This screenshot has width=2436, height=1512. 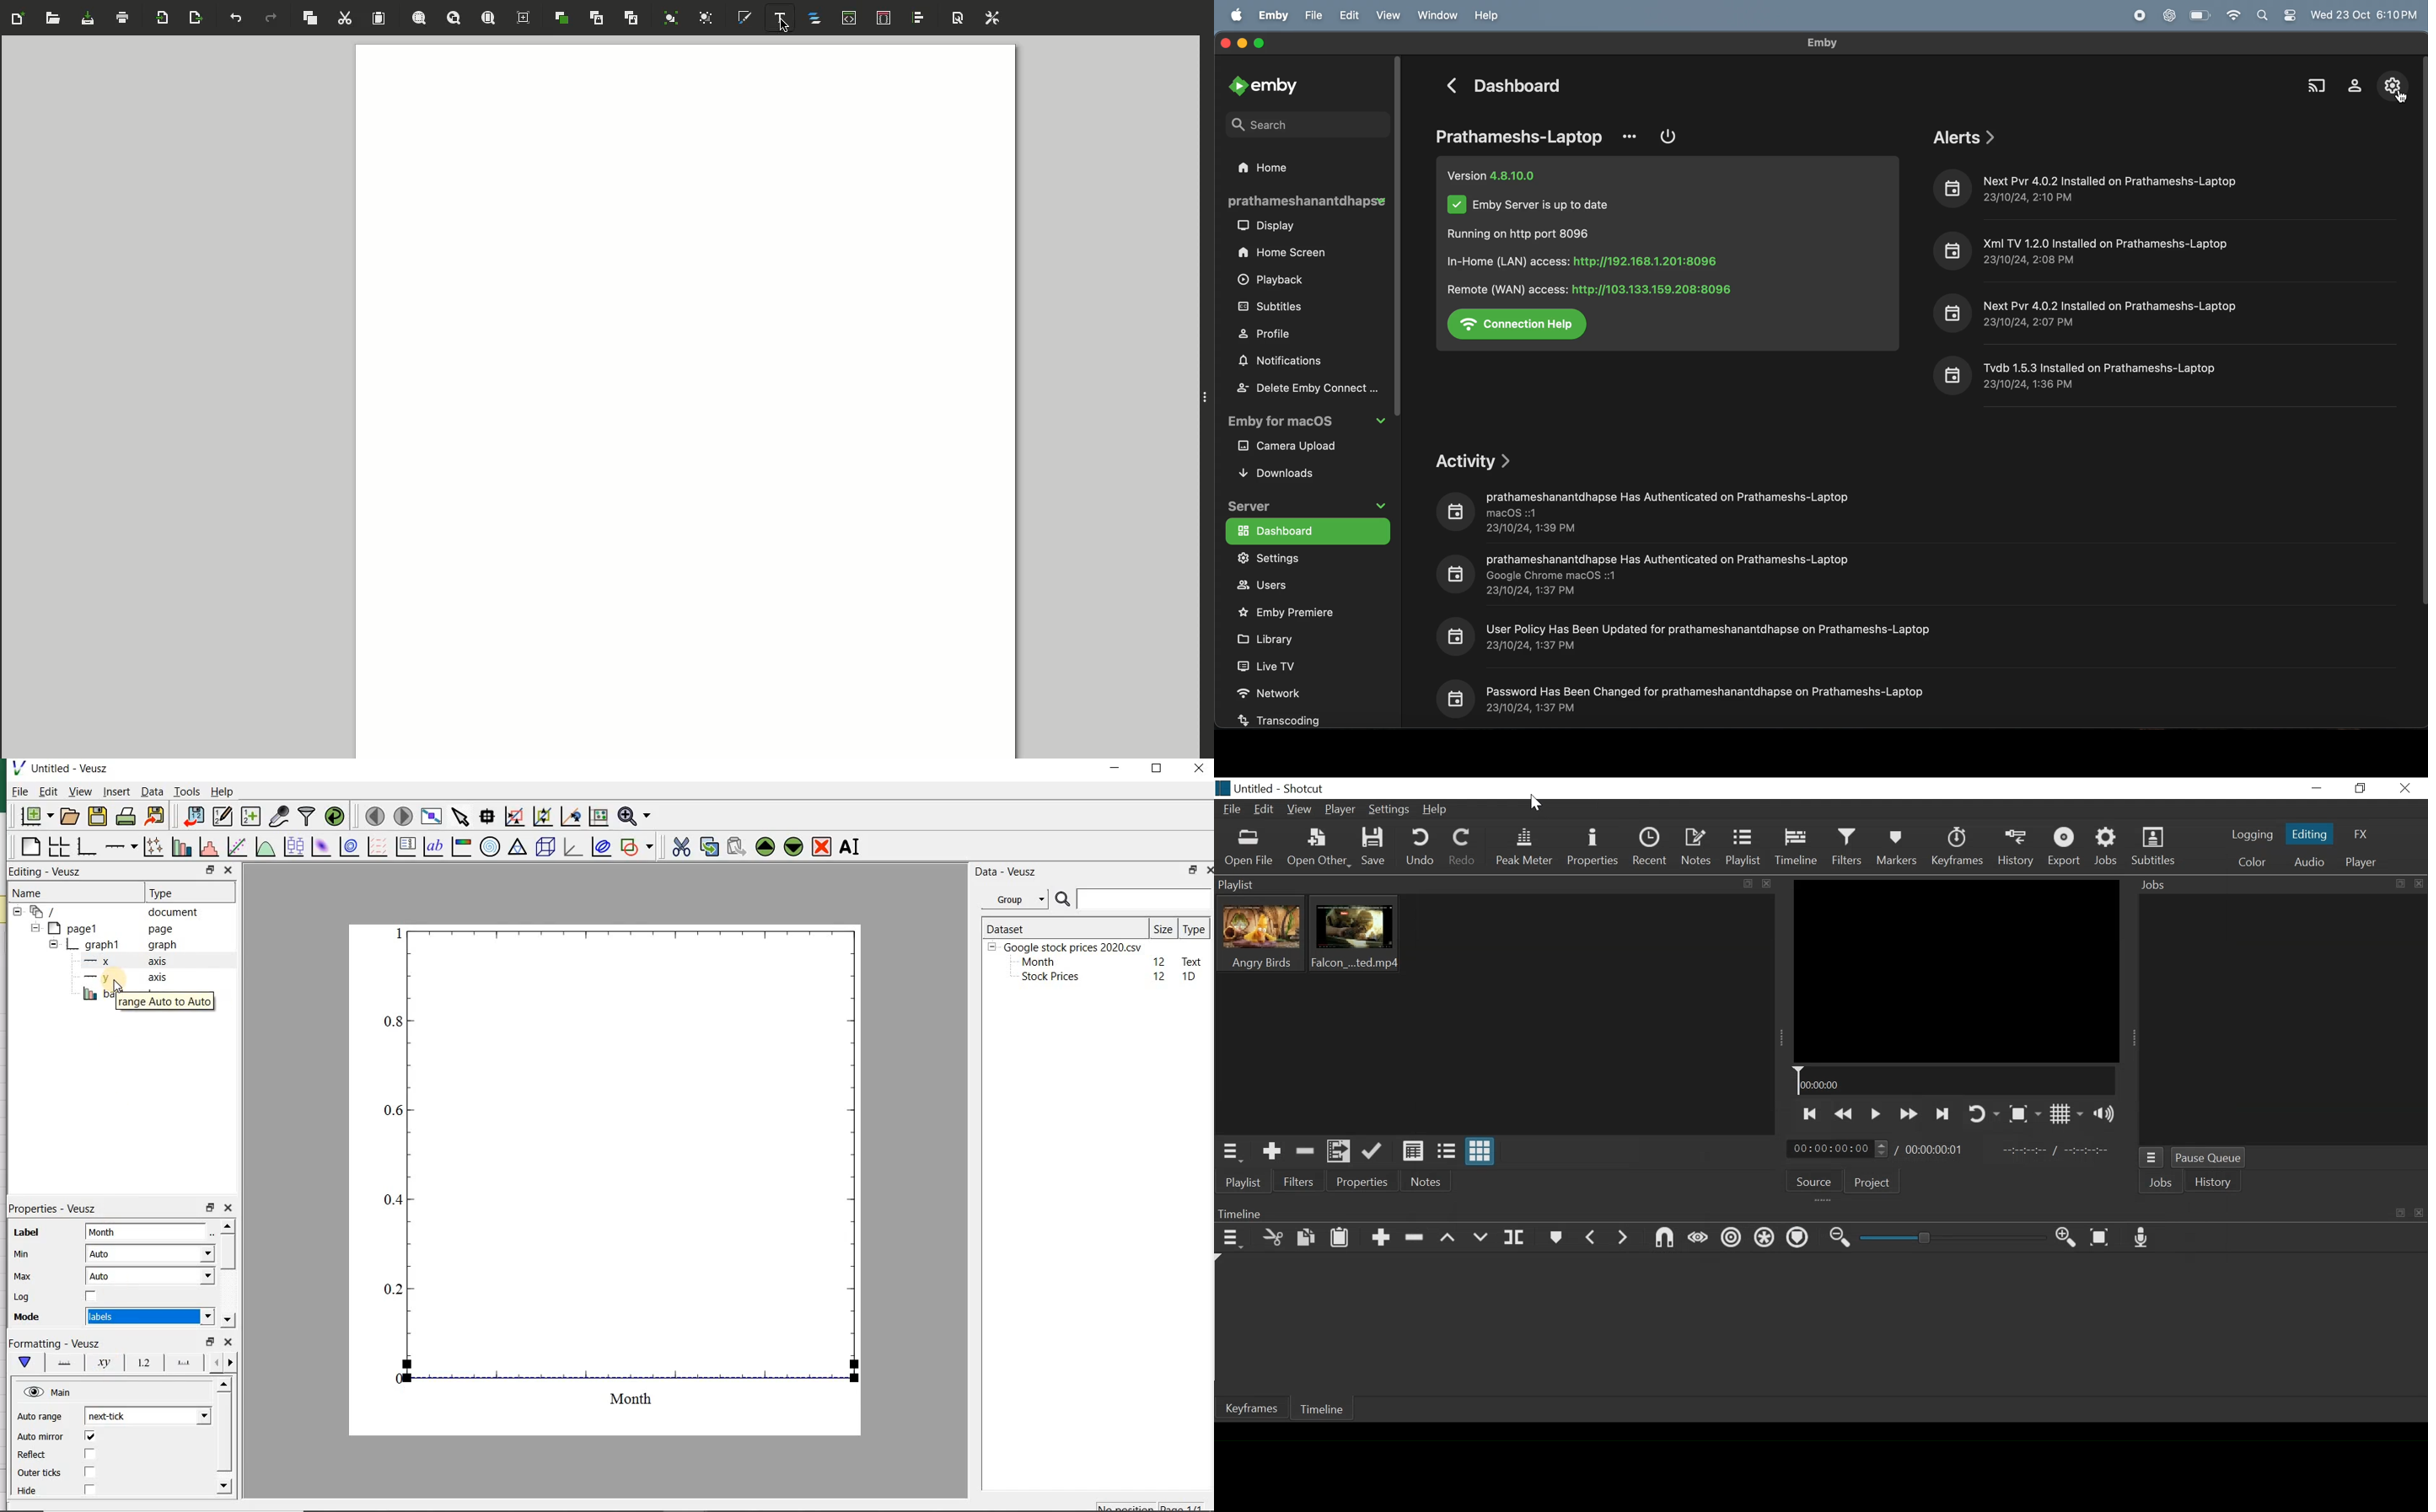 What do you see at coordinates (631, 22) in the screenshot?
I see `Unlink clone` at bounding box center [631, 22].